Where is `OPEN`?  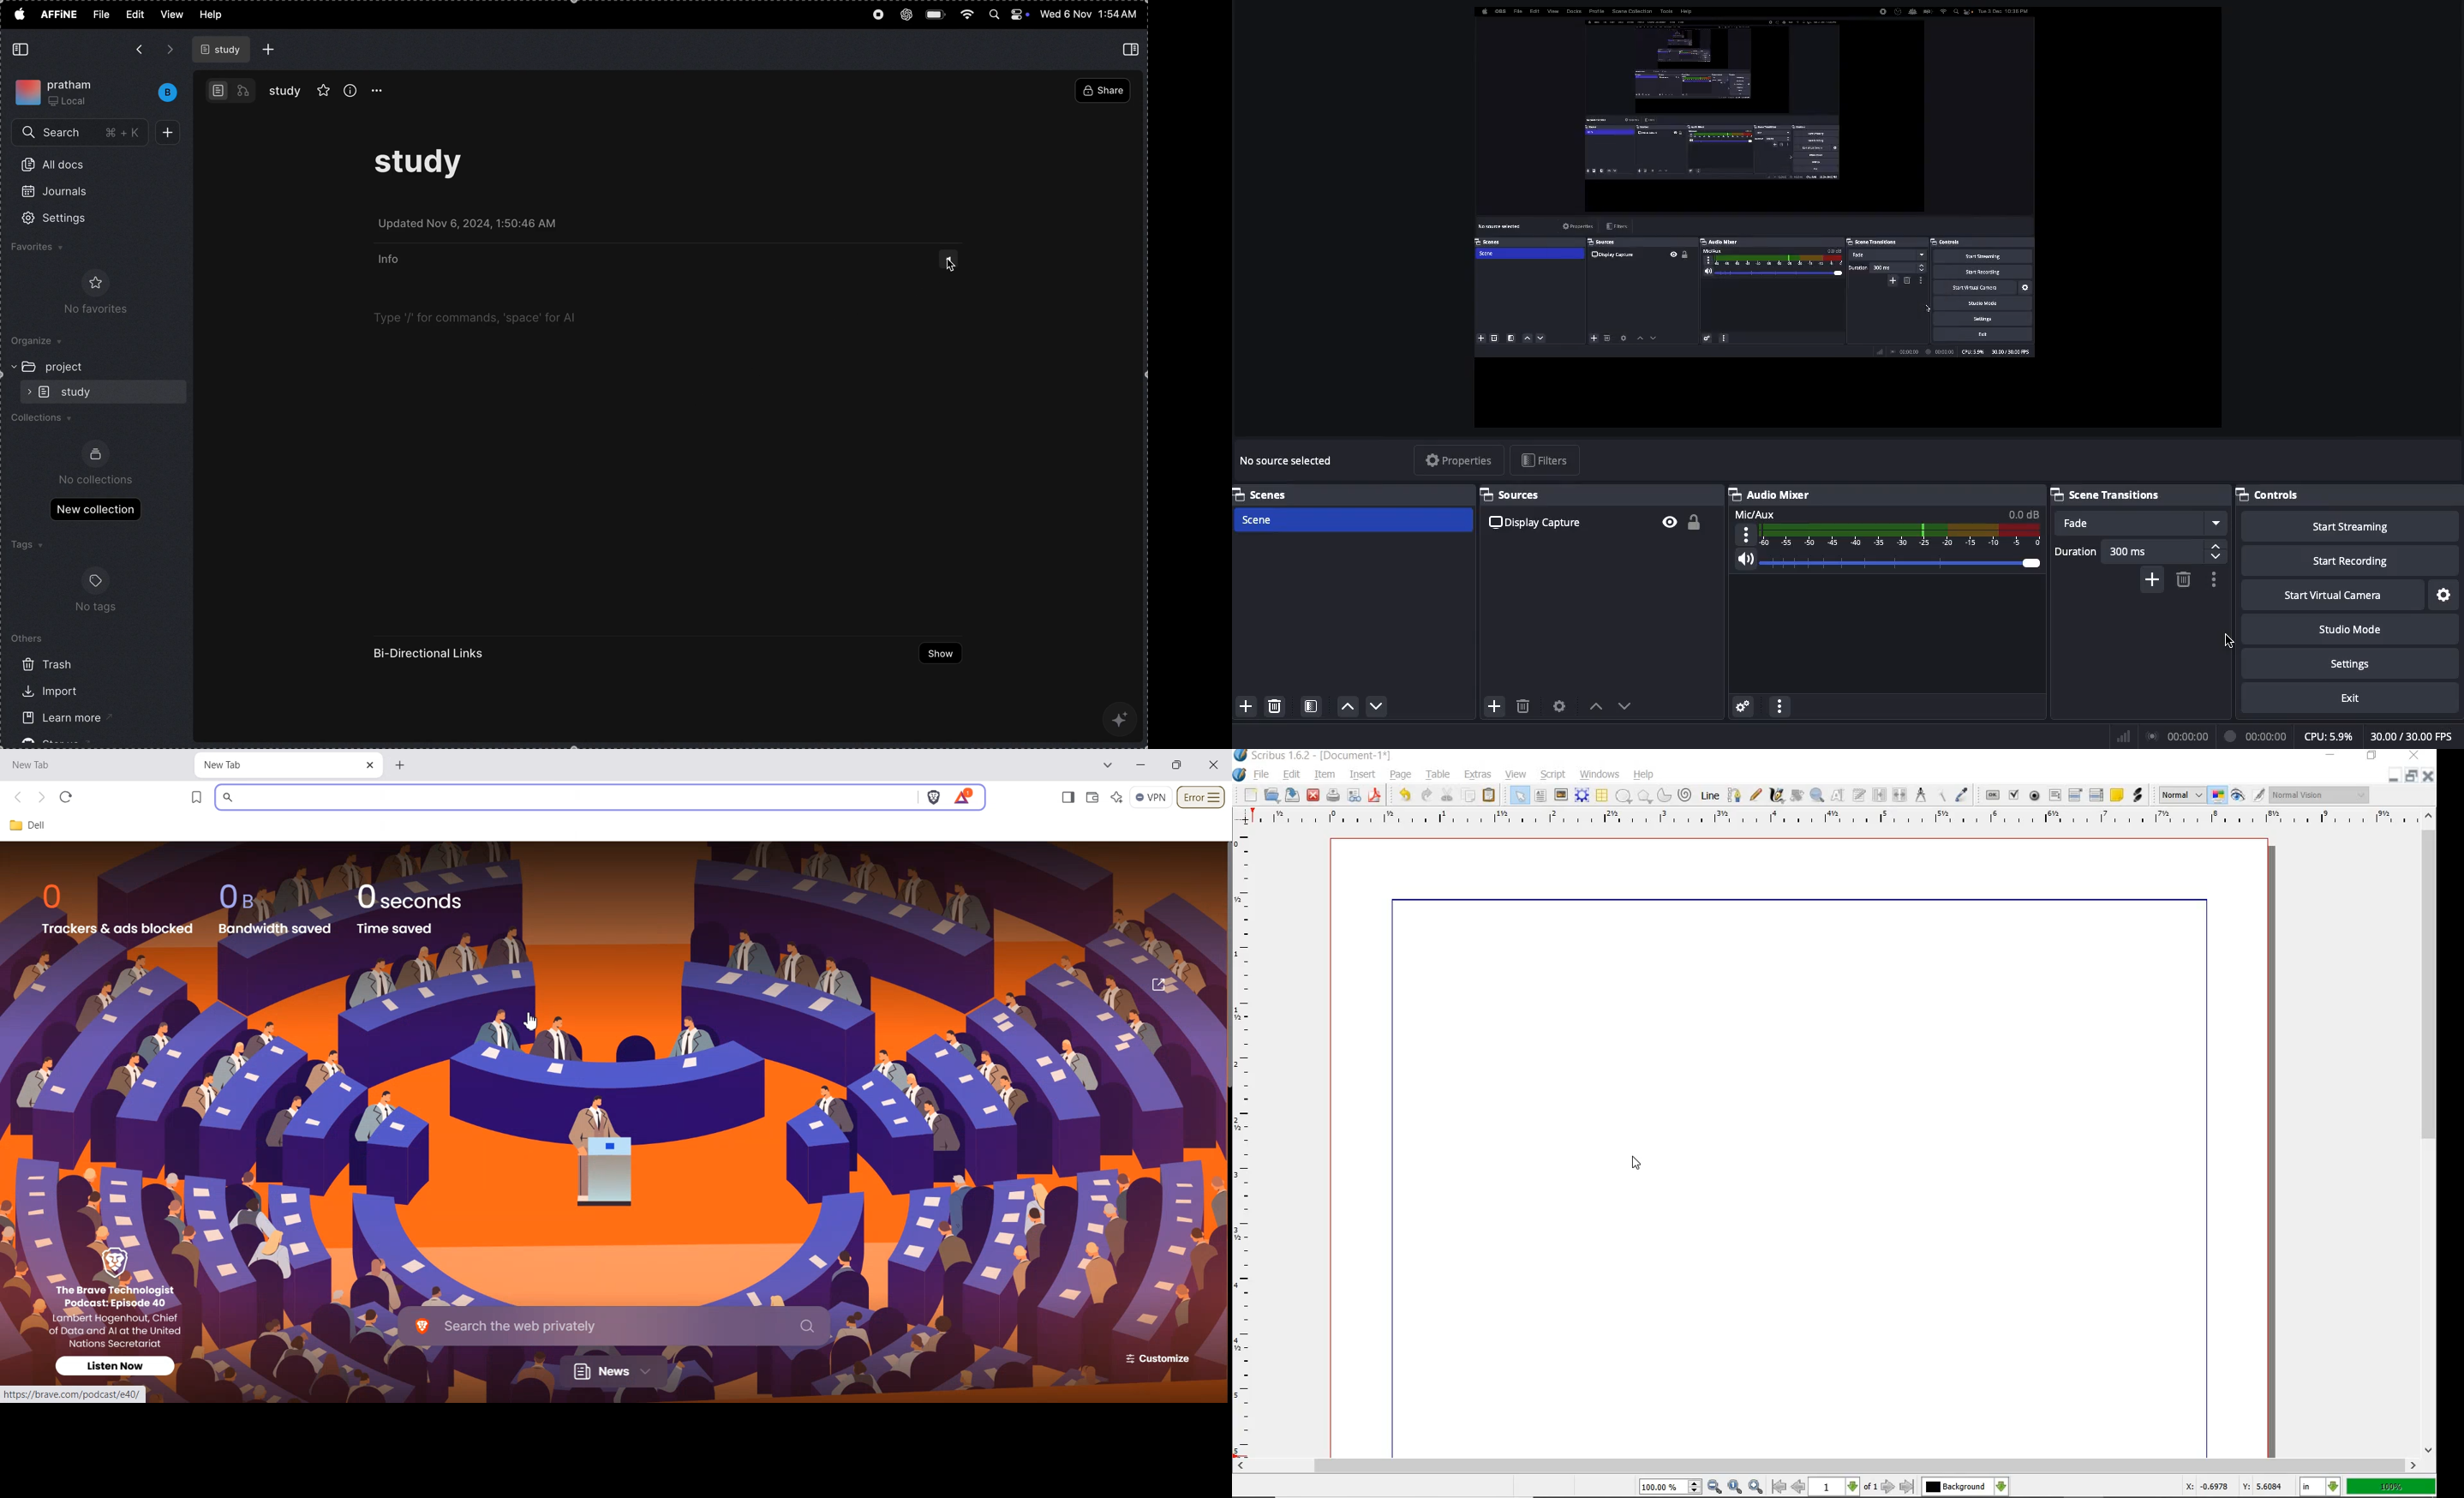
OPEN is located at coordinates (1271, 794).